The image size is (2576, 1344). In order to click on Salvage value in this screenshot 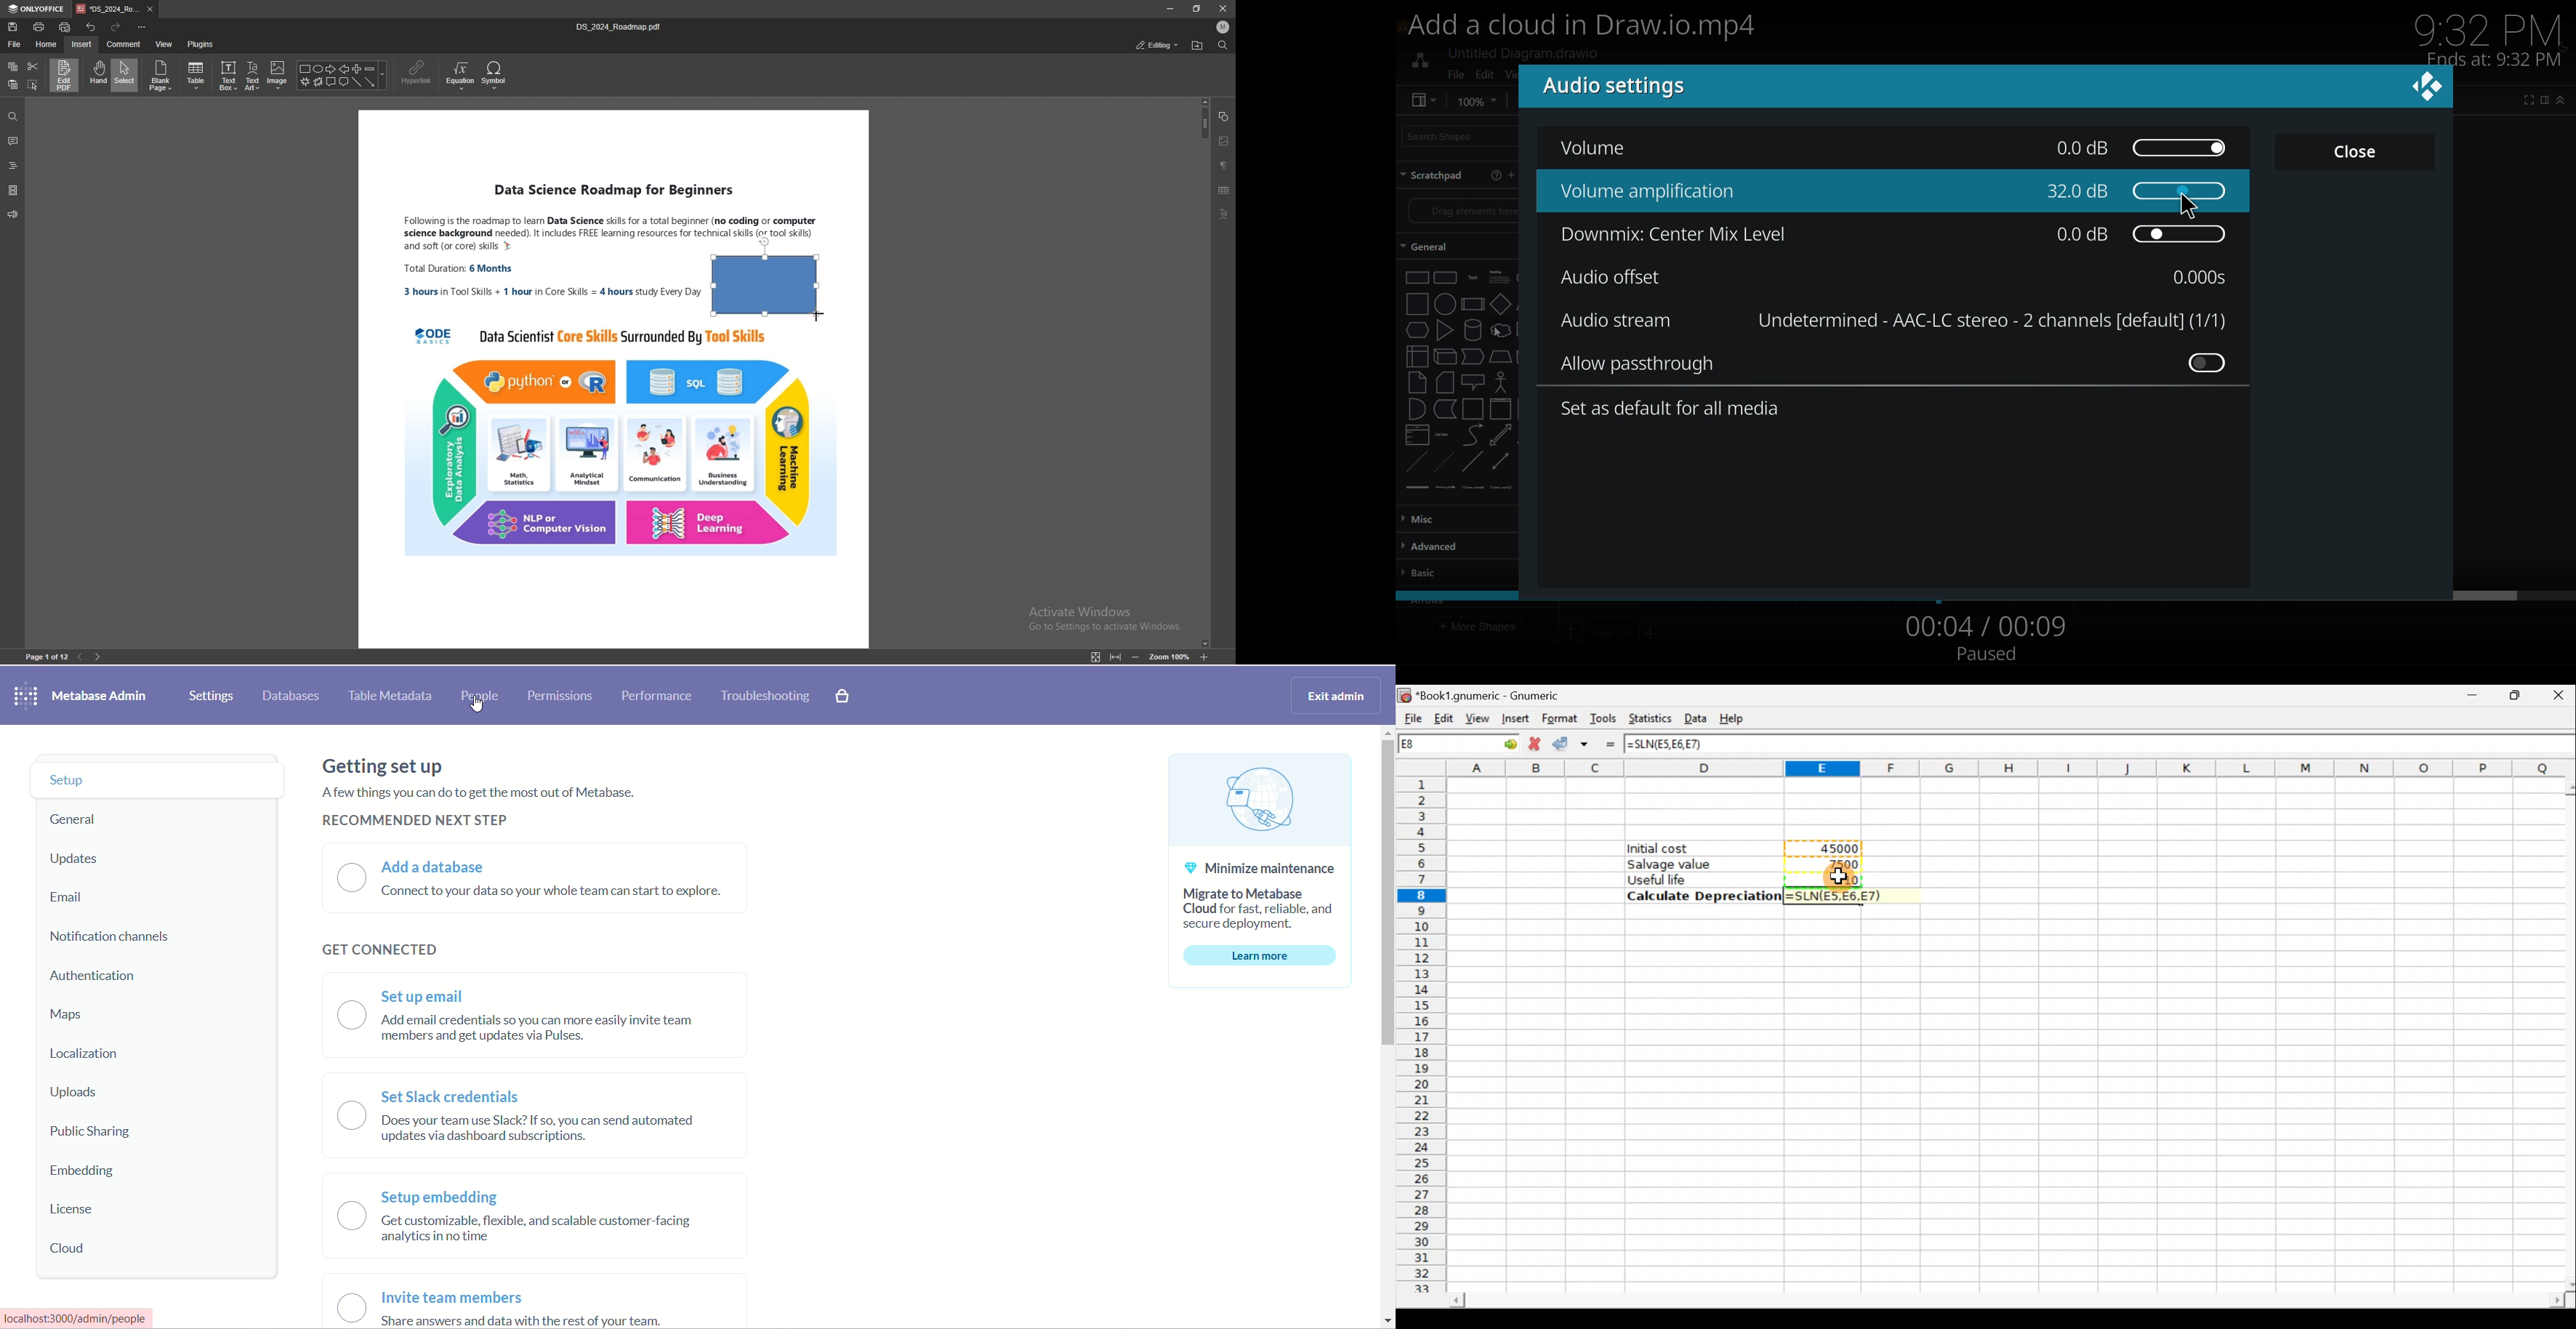, I will do `click(1695, 864)`.